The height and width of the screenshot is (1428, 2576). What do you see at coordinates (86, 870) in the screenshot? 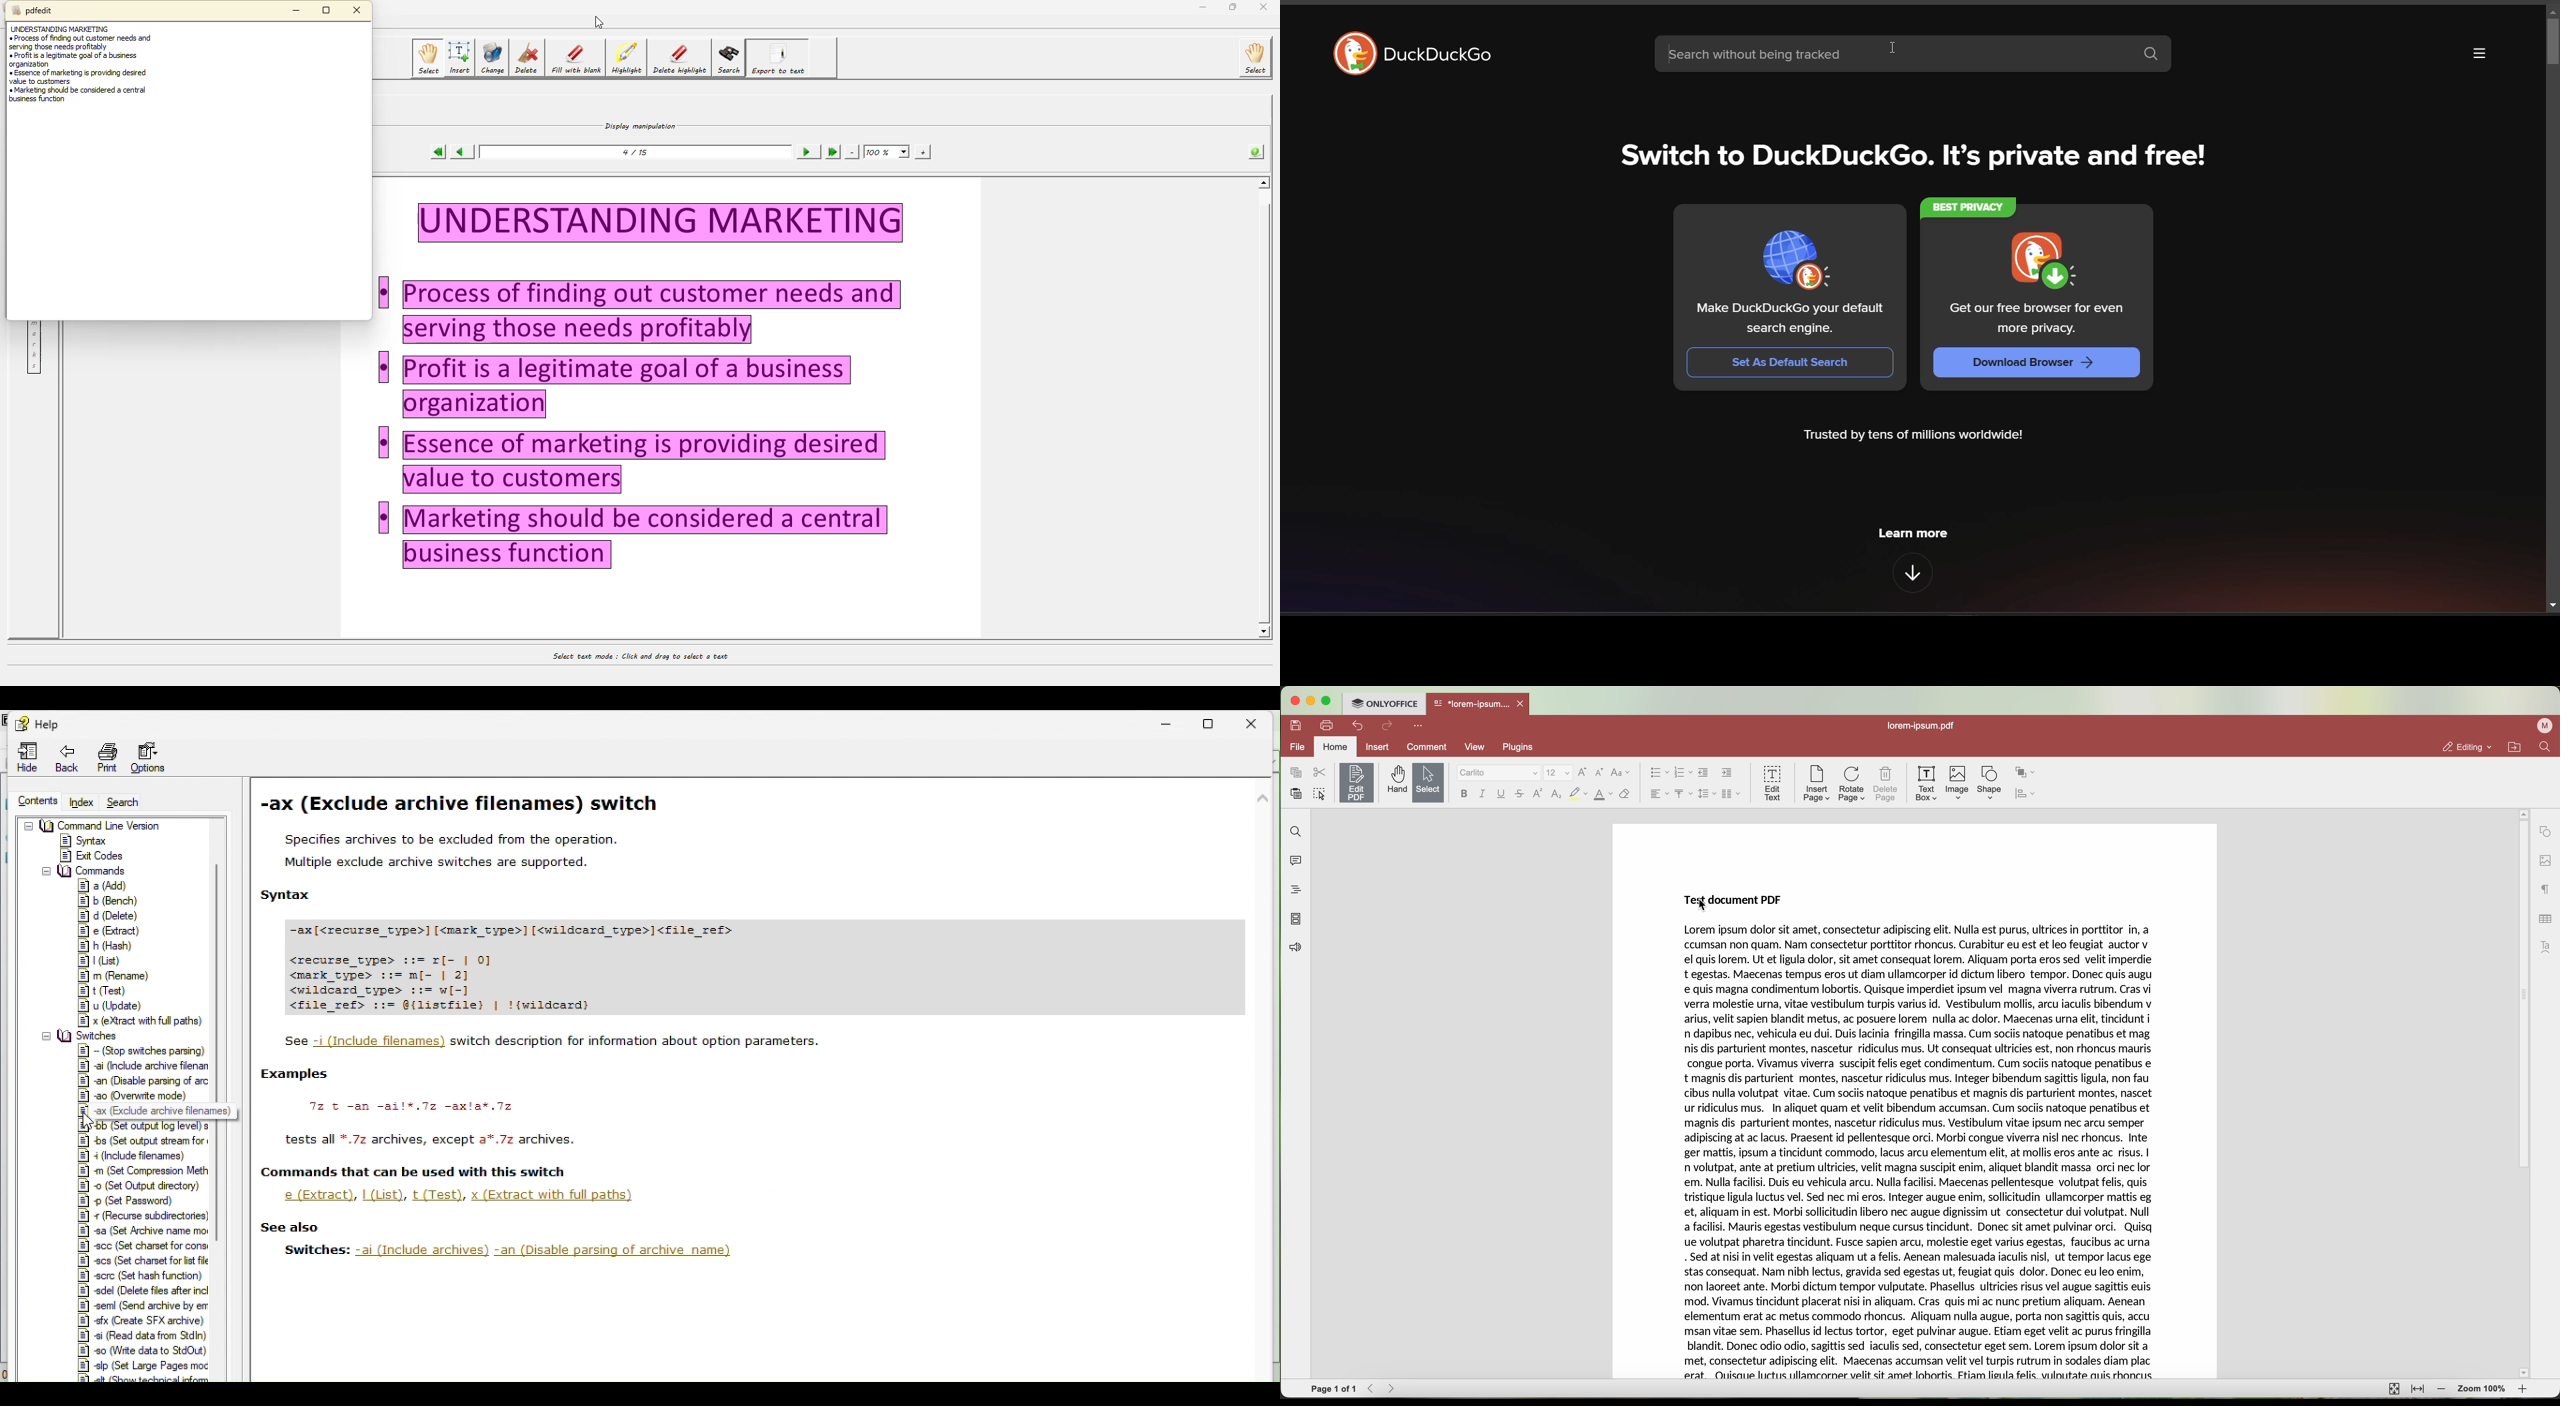
I see `= (3 Commands` at bounding box center [86, 870].